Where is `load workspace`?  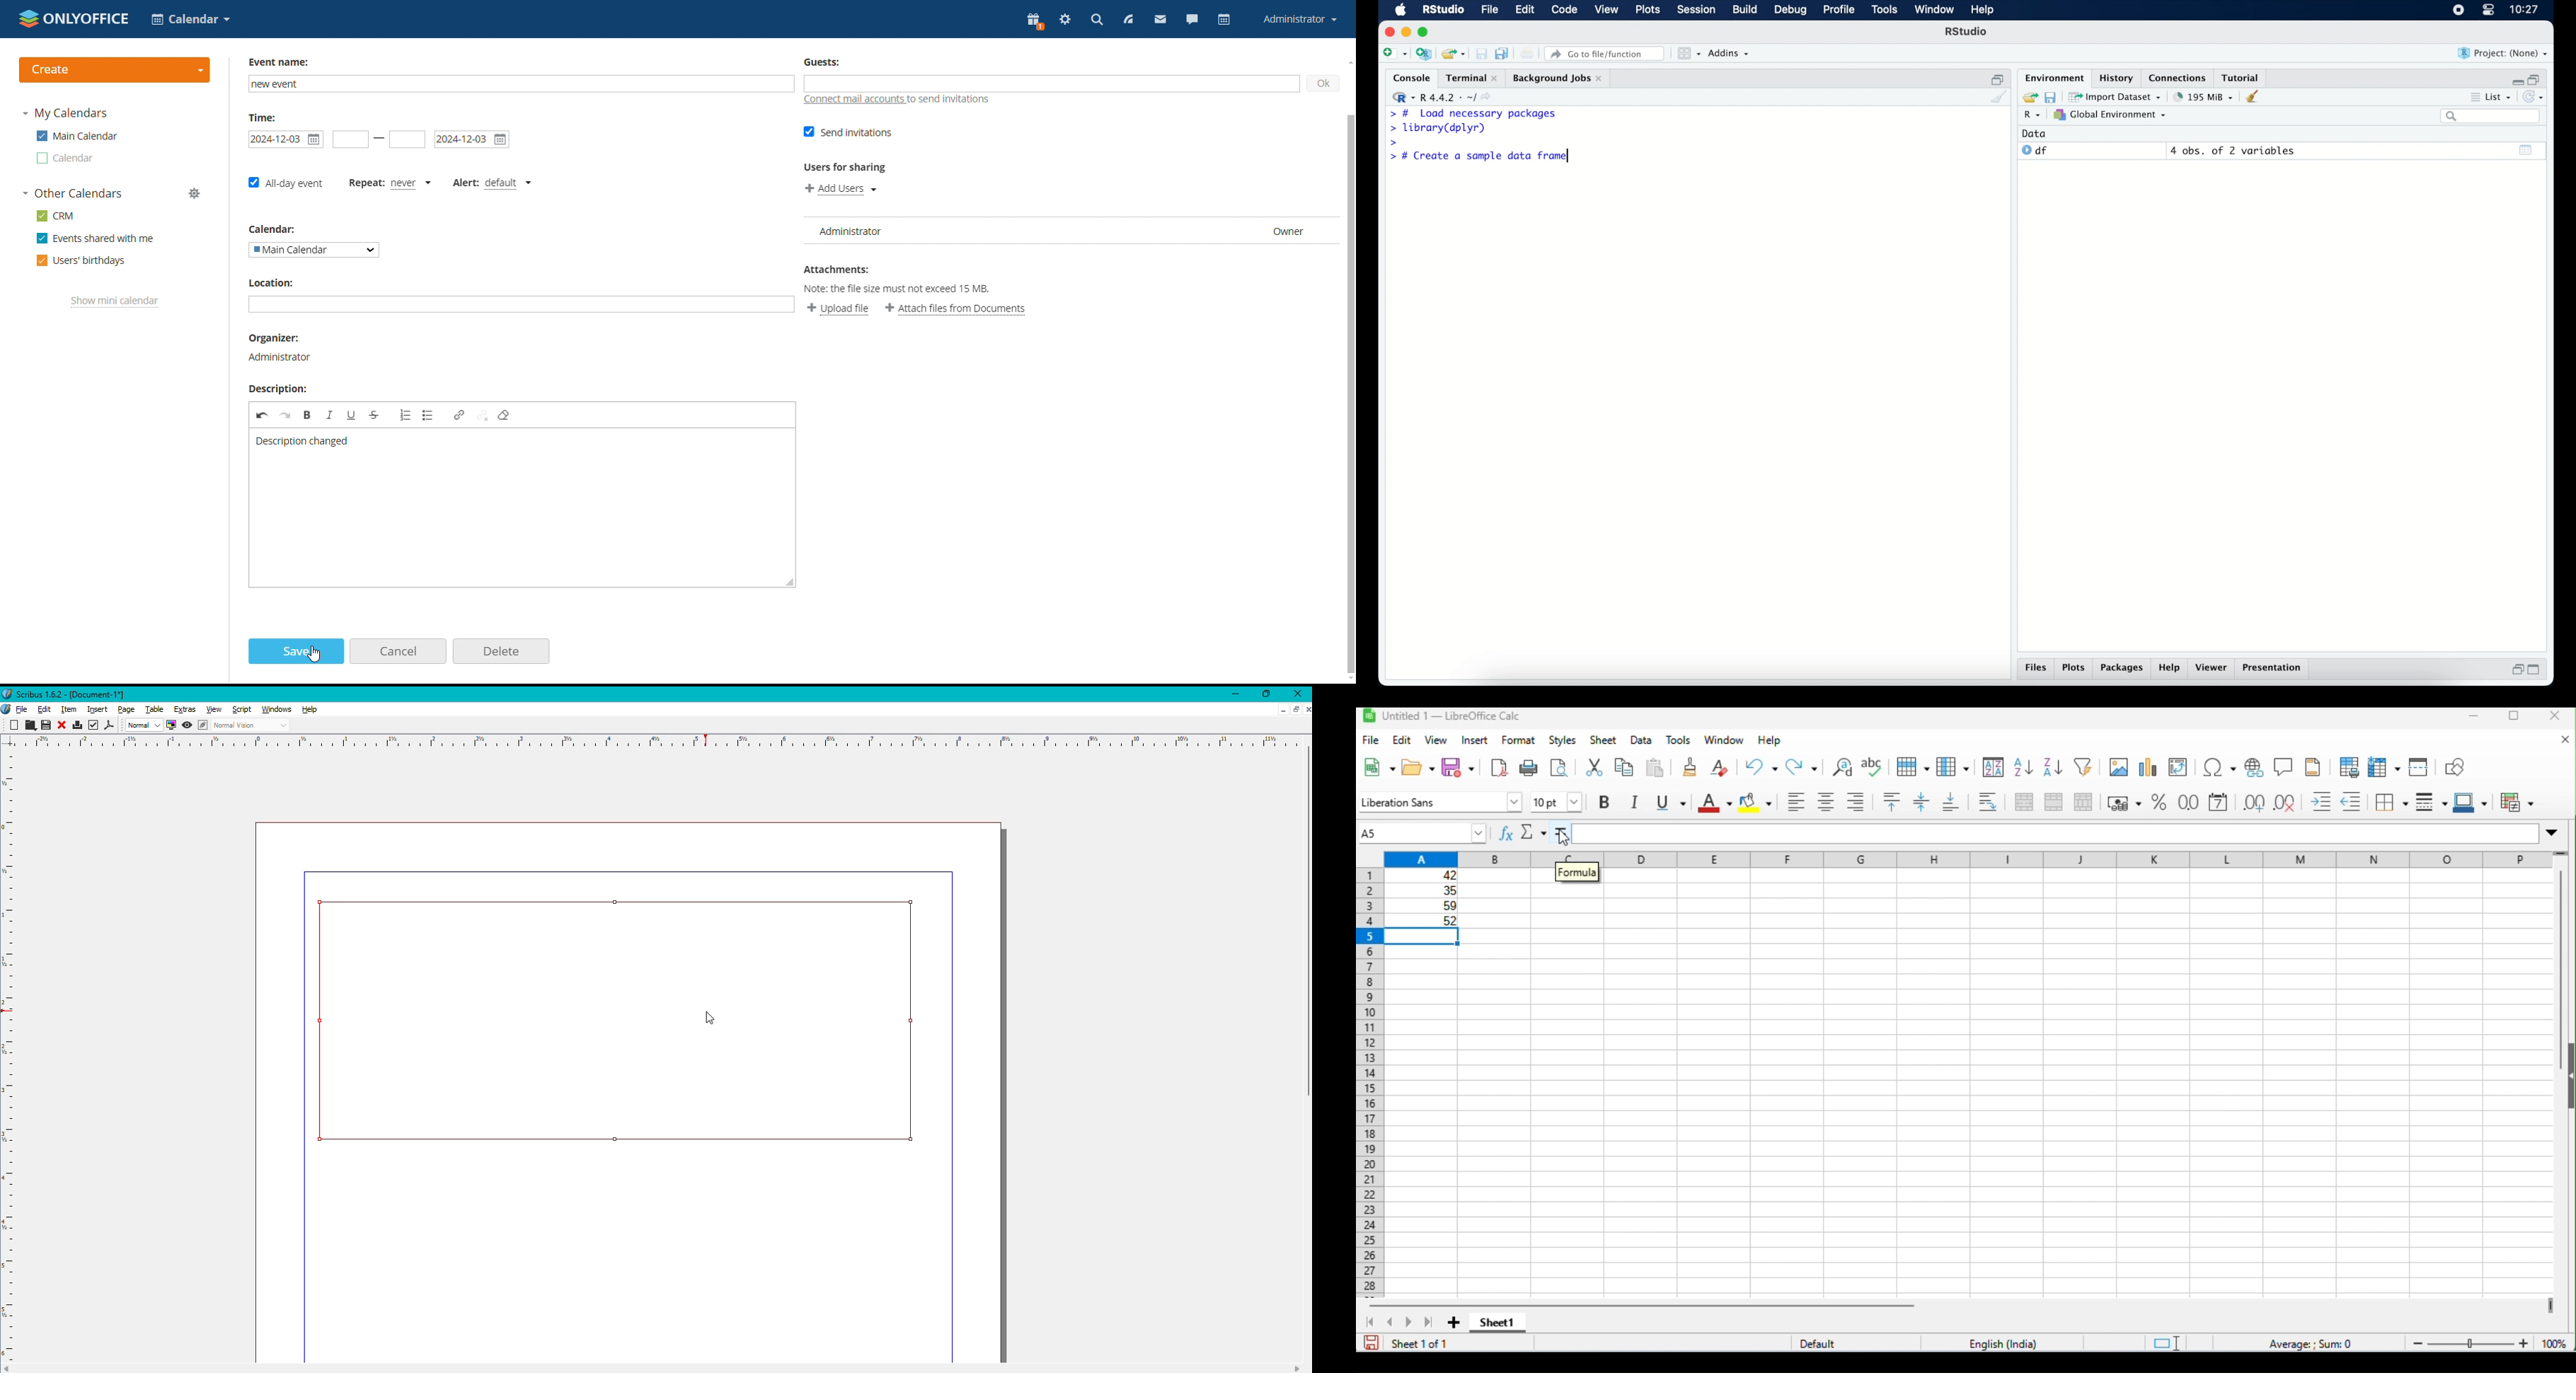
load workspace is located at coordinates (2028, 96).